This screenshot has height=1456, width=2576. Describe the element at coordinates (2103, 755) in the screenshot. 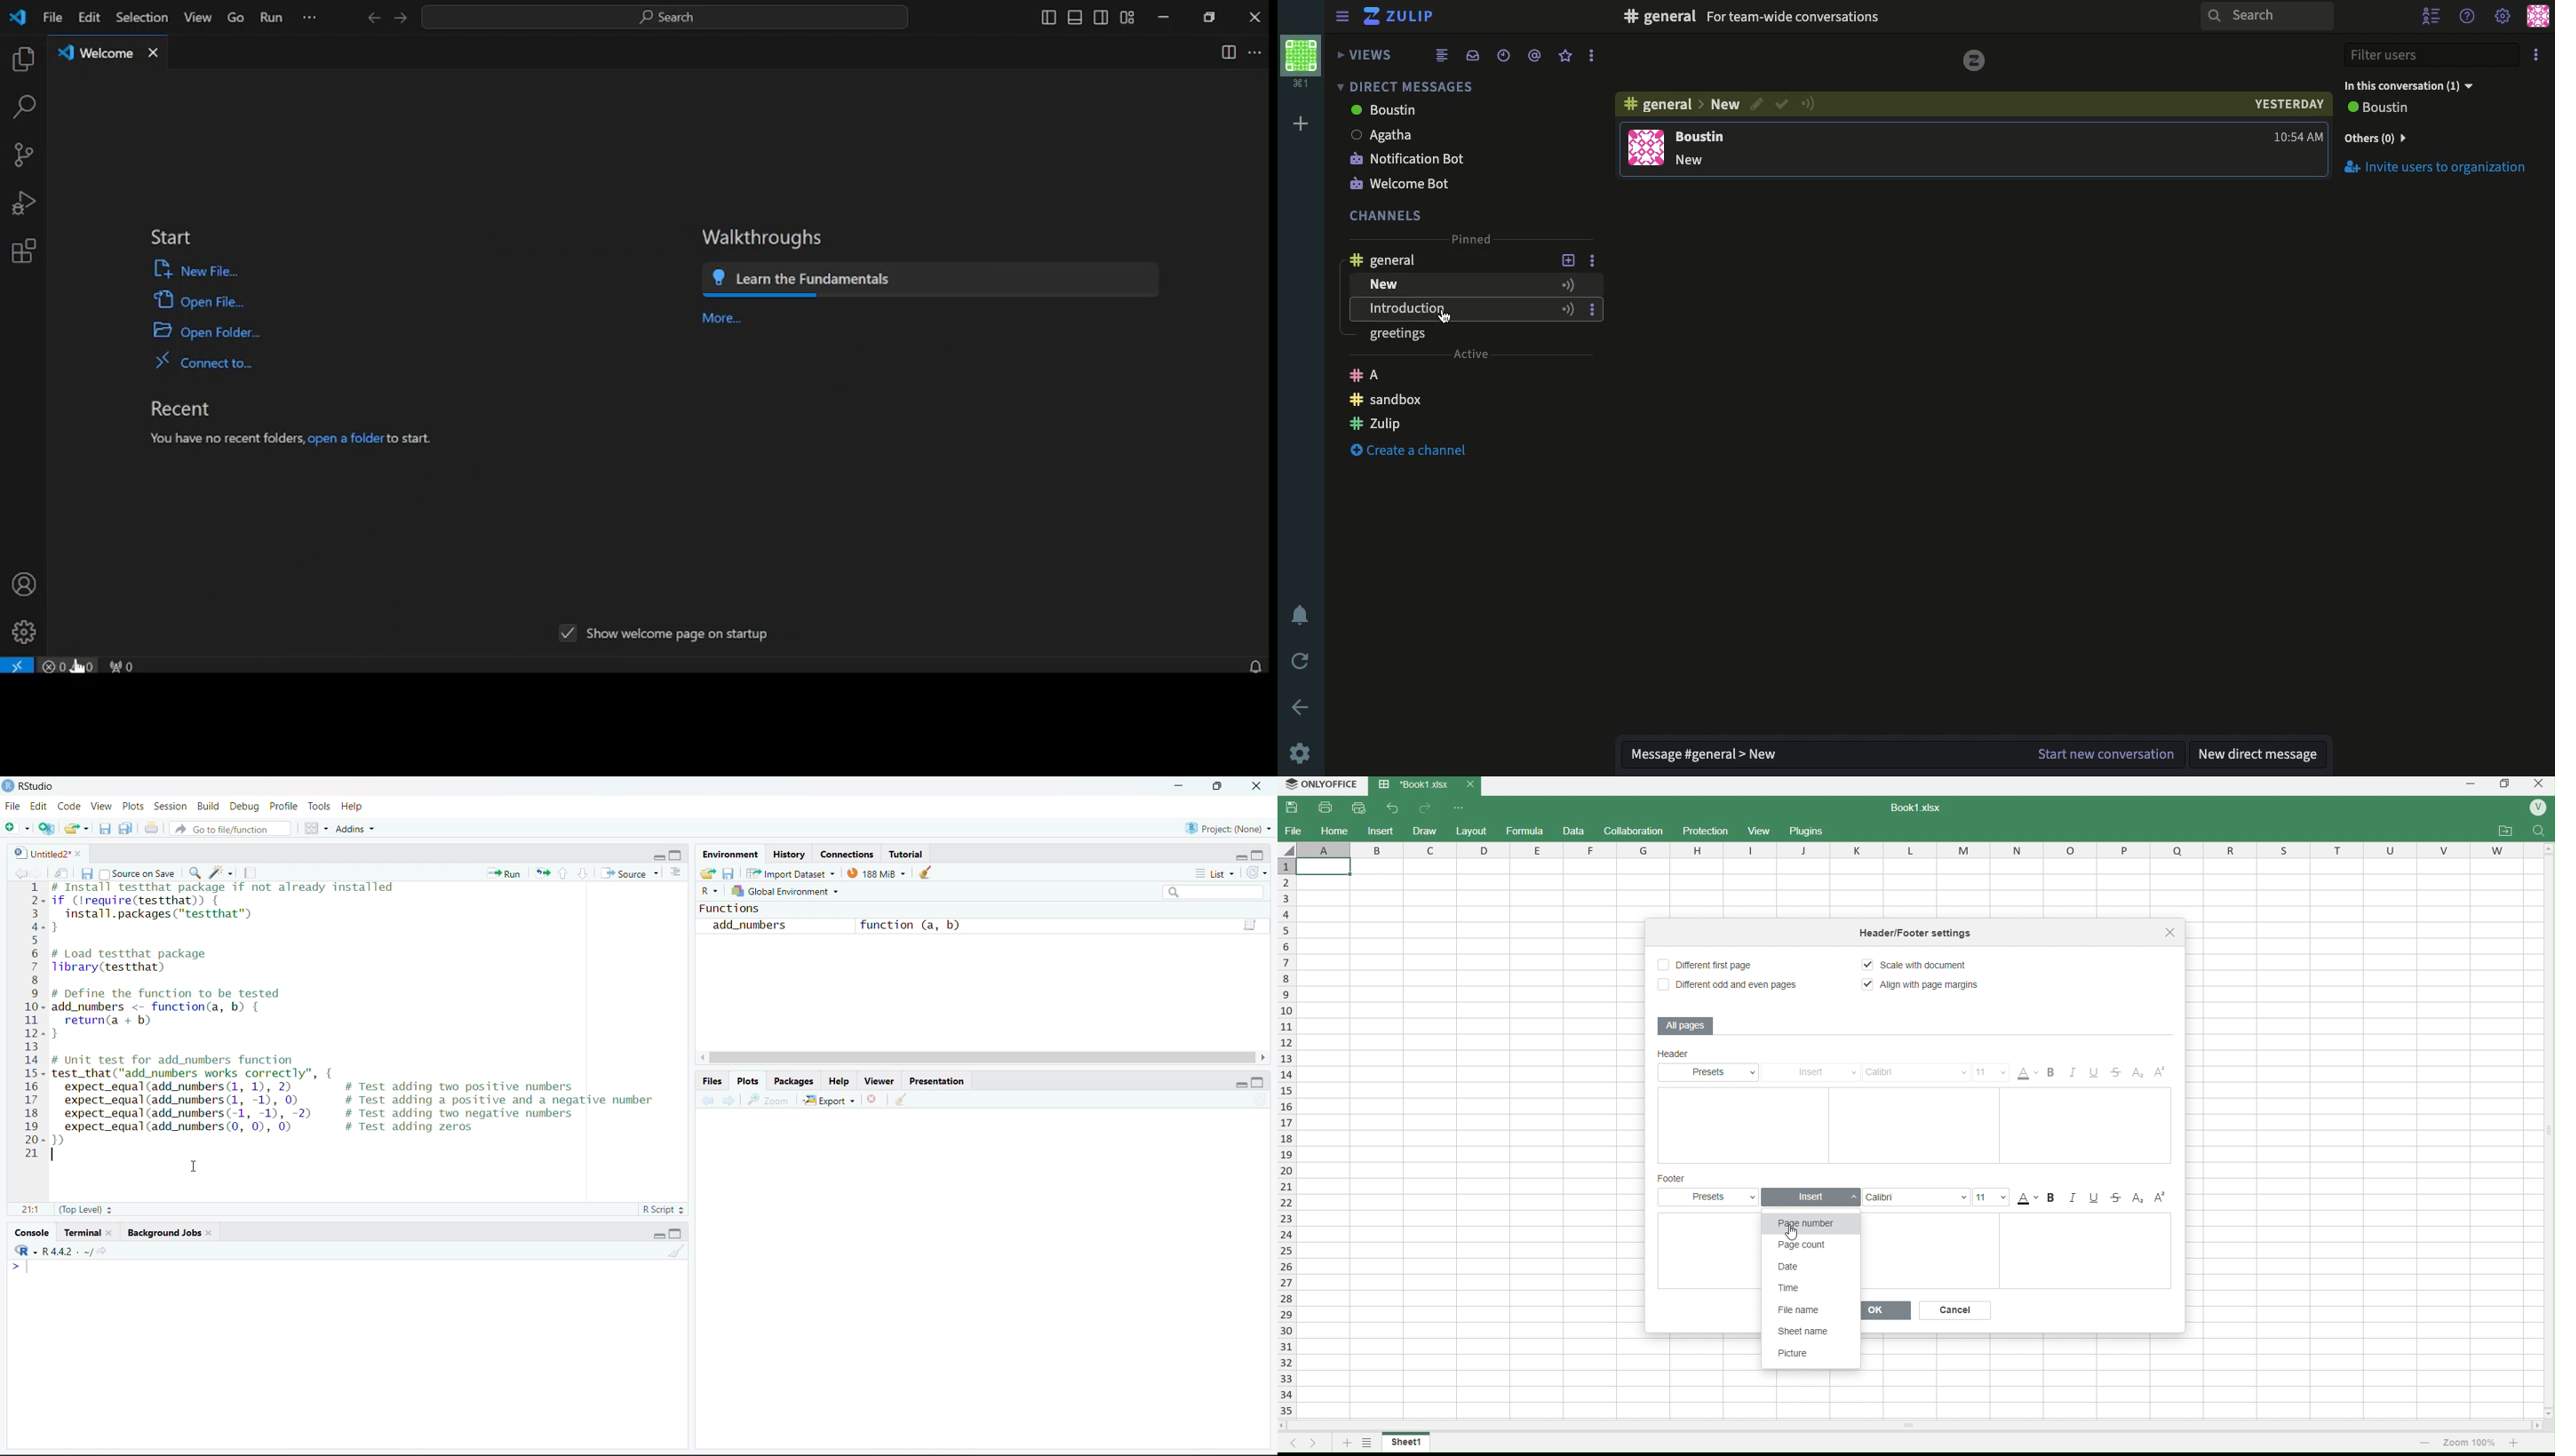

I see `Start the conversation` at that location.